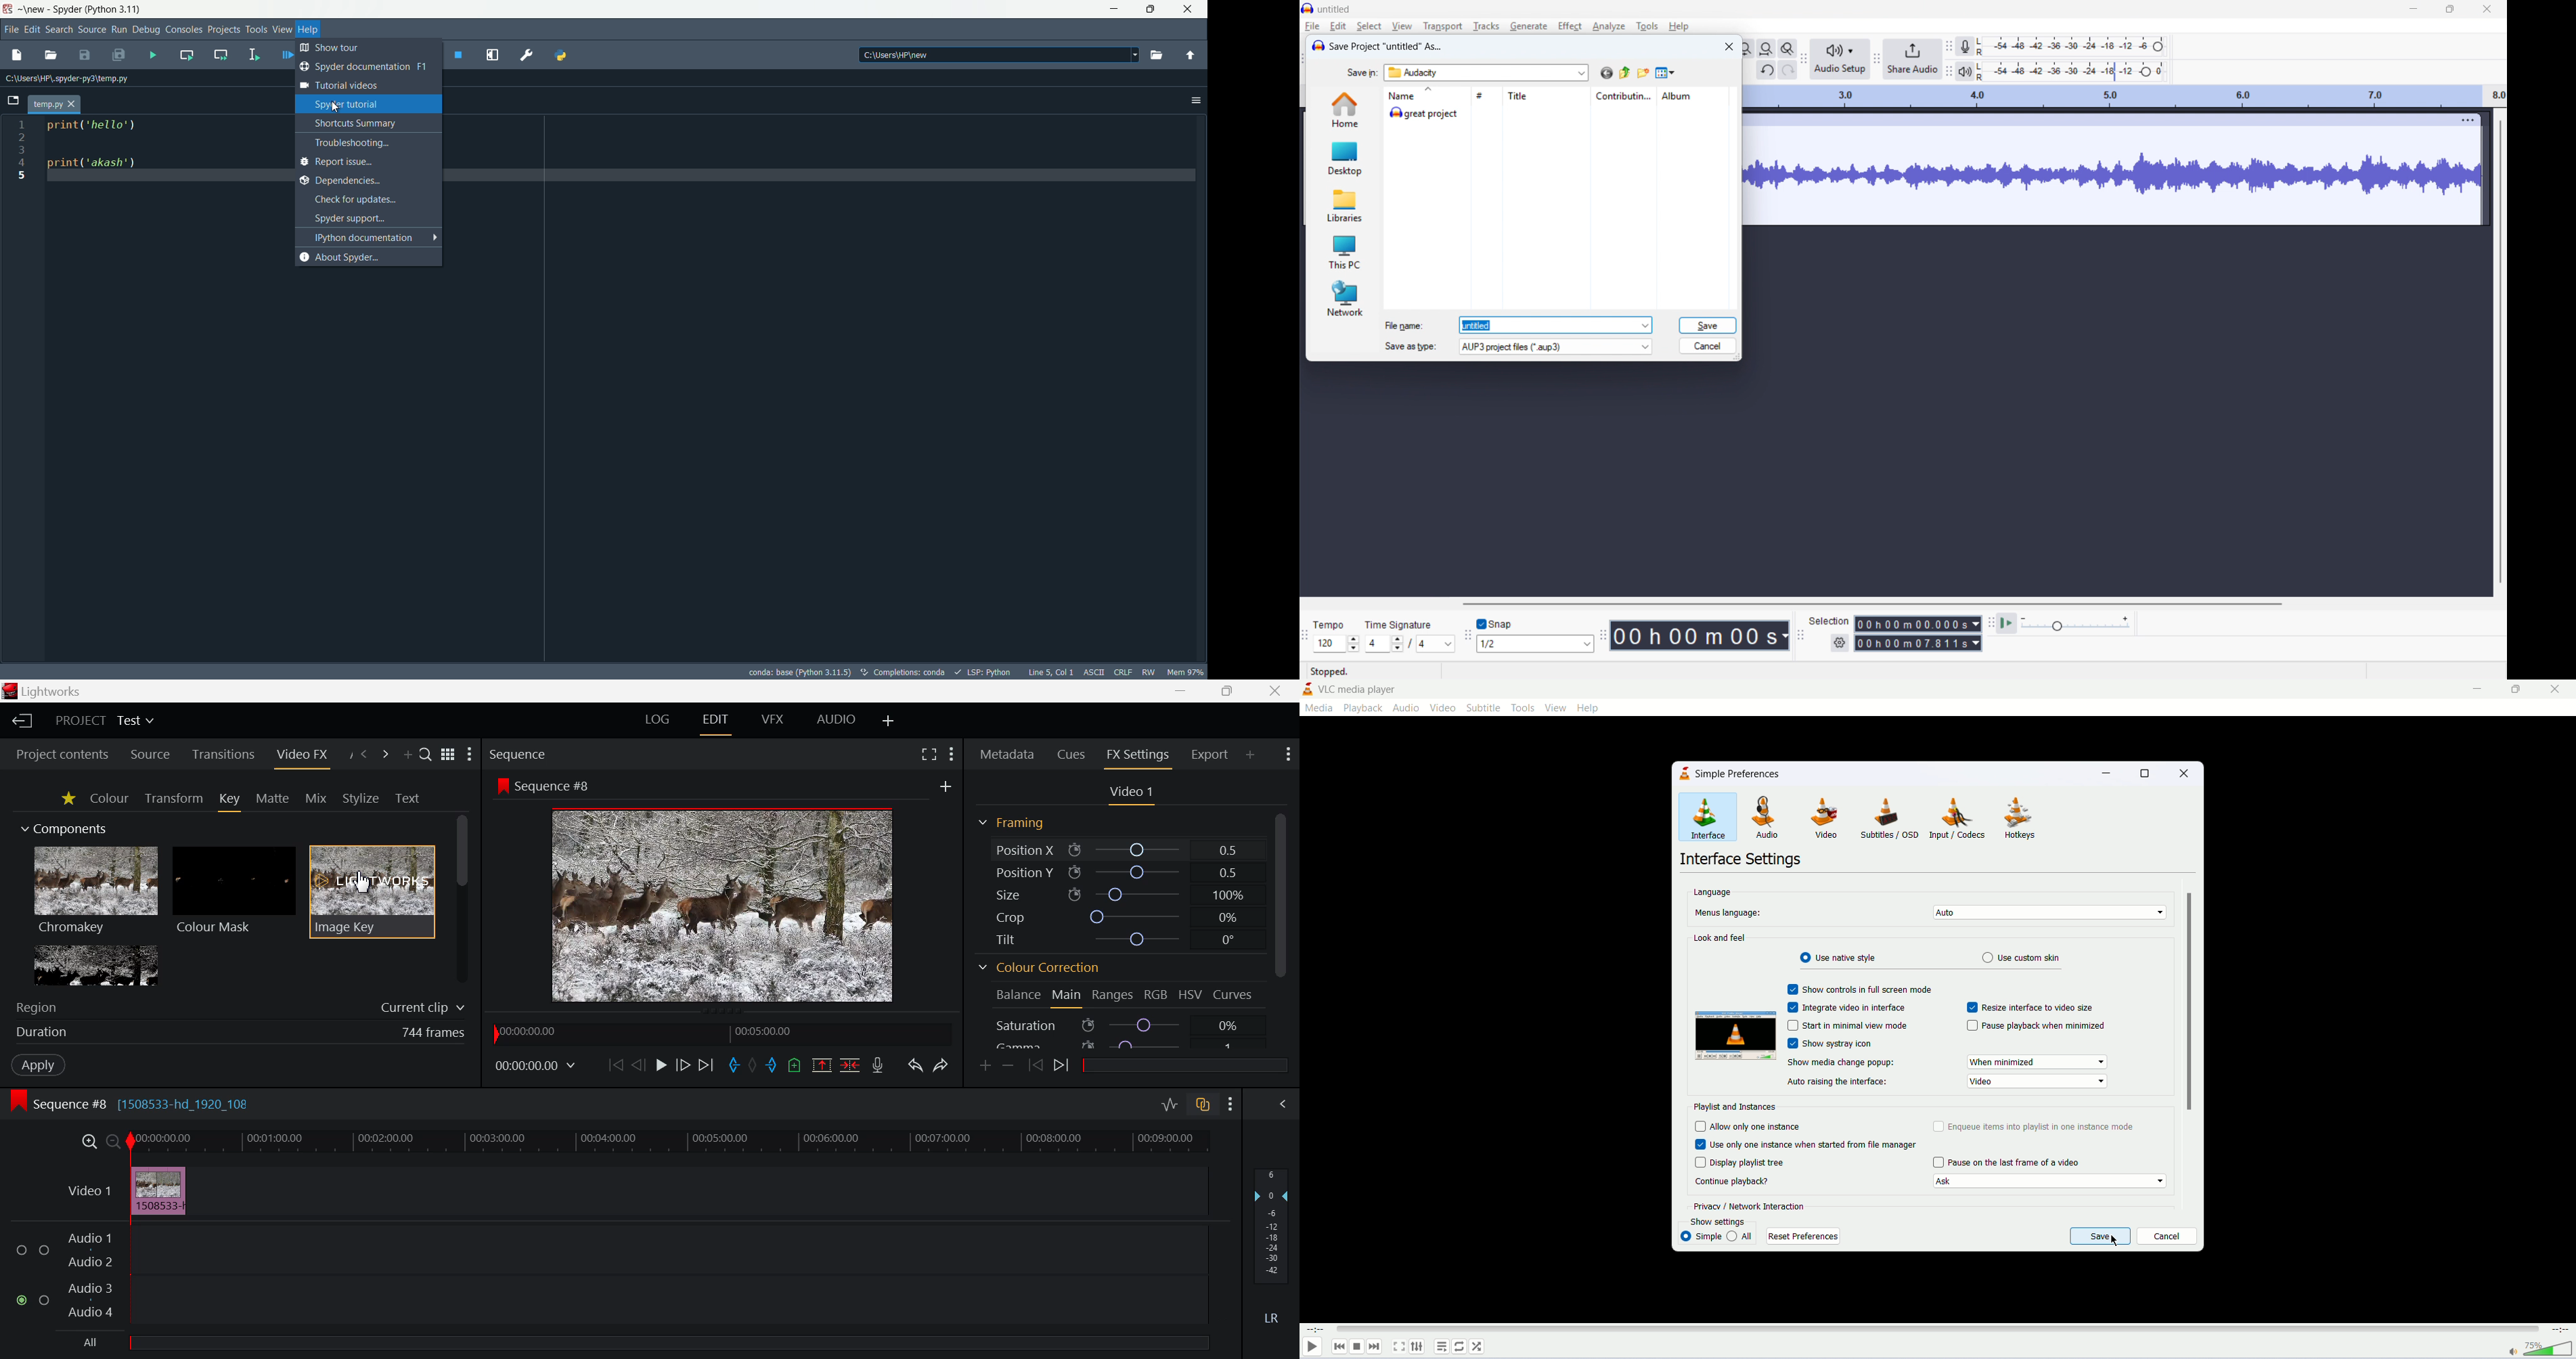  What do you see at coordinates (367, 104) in the screenshot?
I see `spyder tutorial` at bounding box center [367, 104].